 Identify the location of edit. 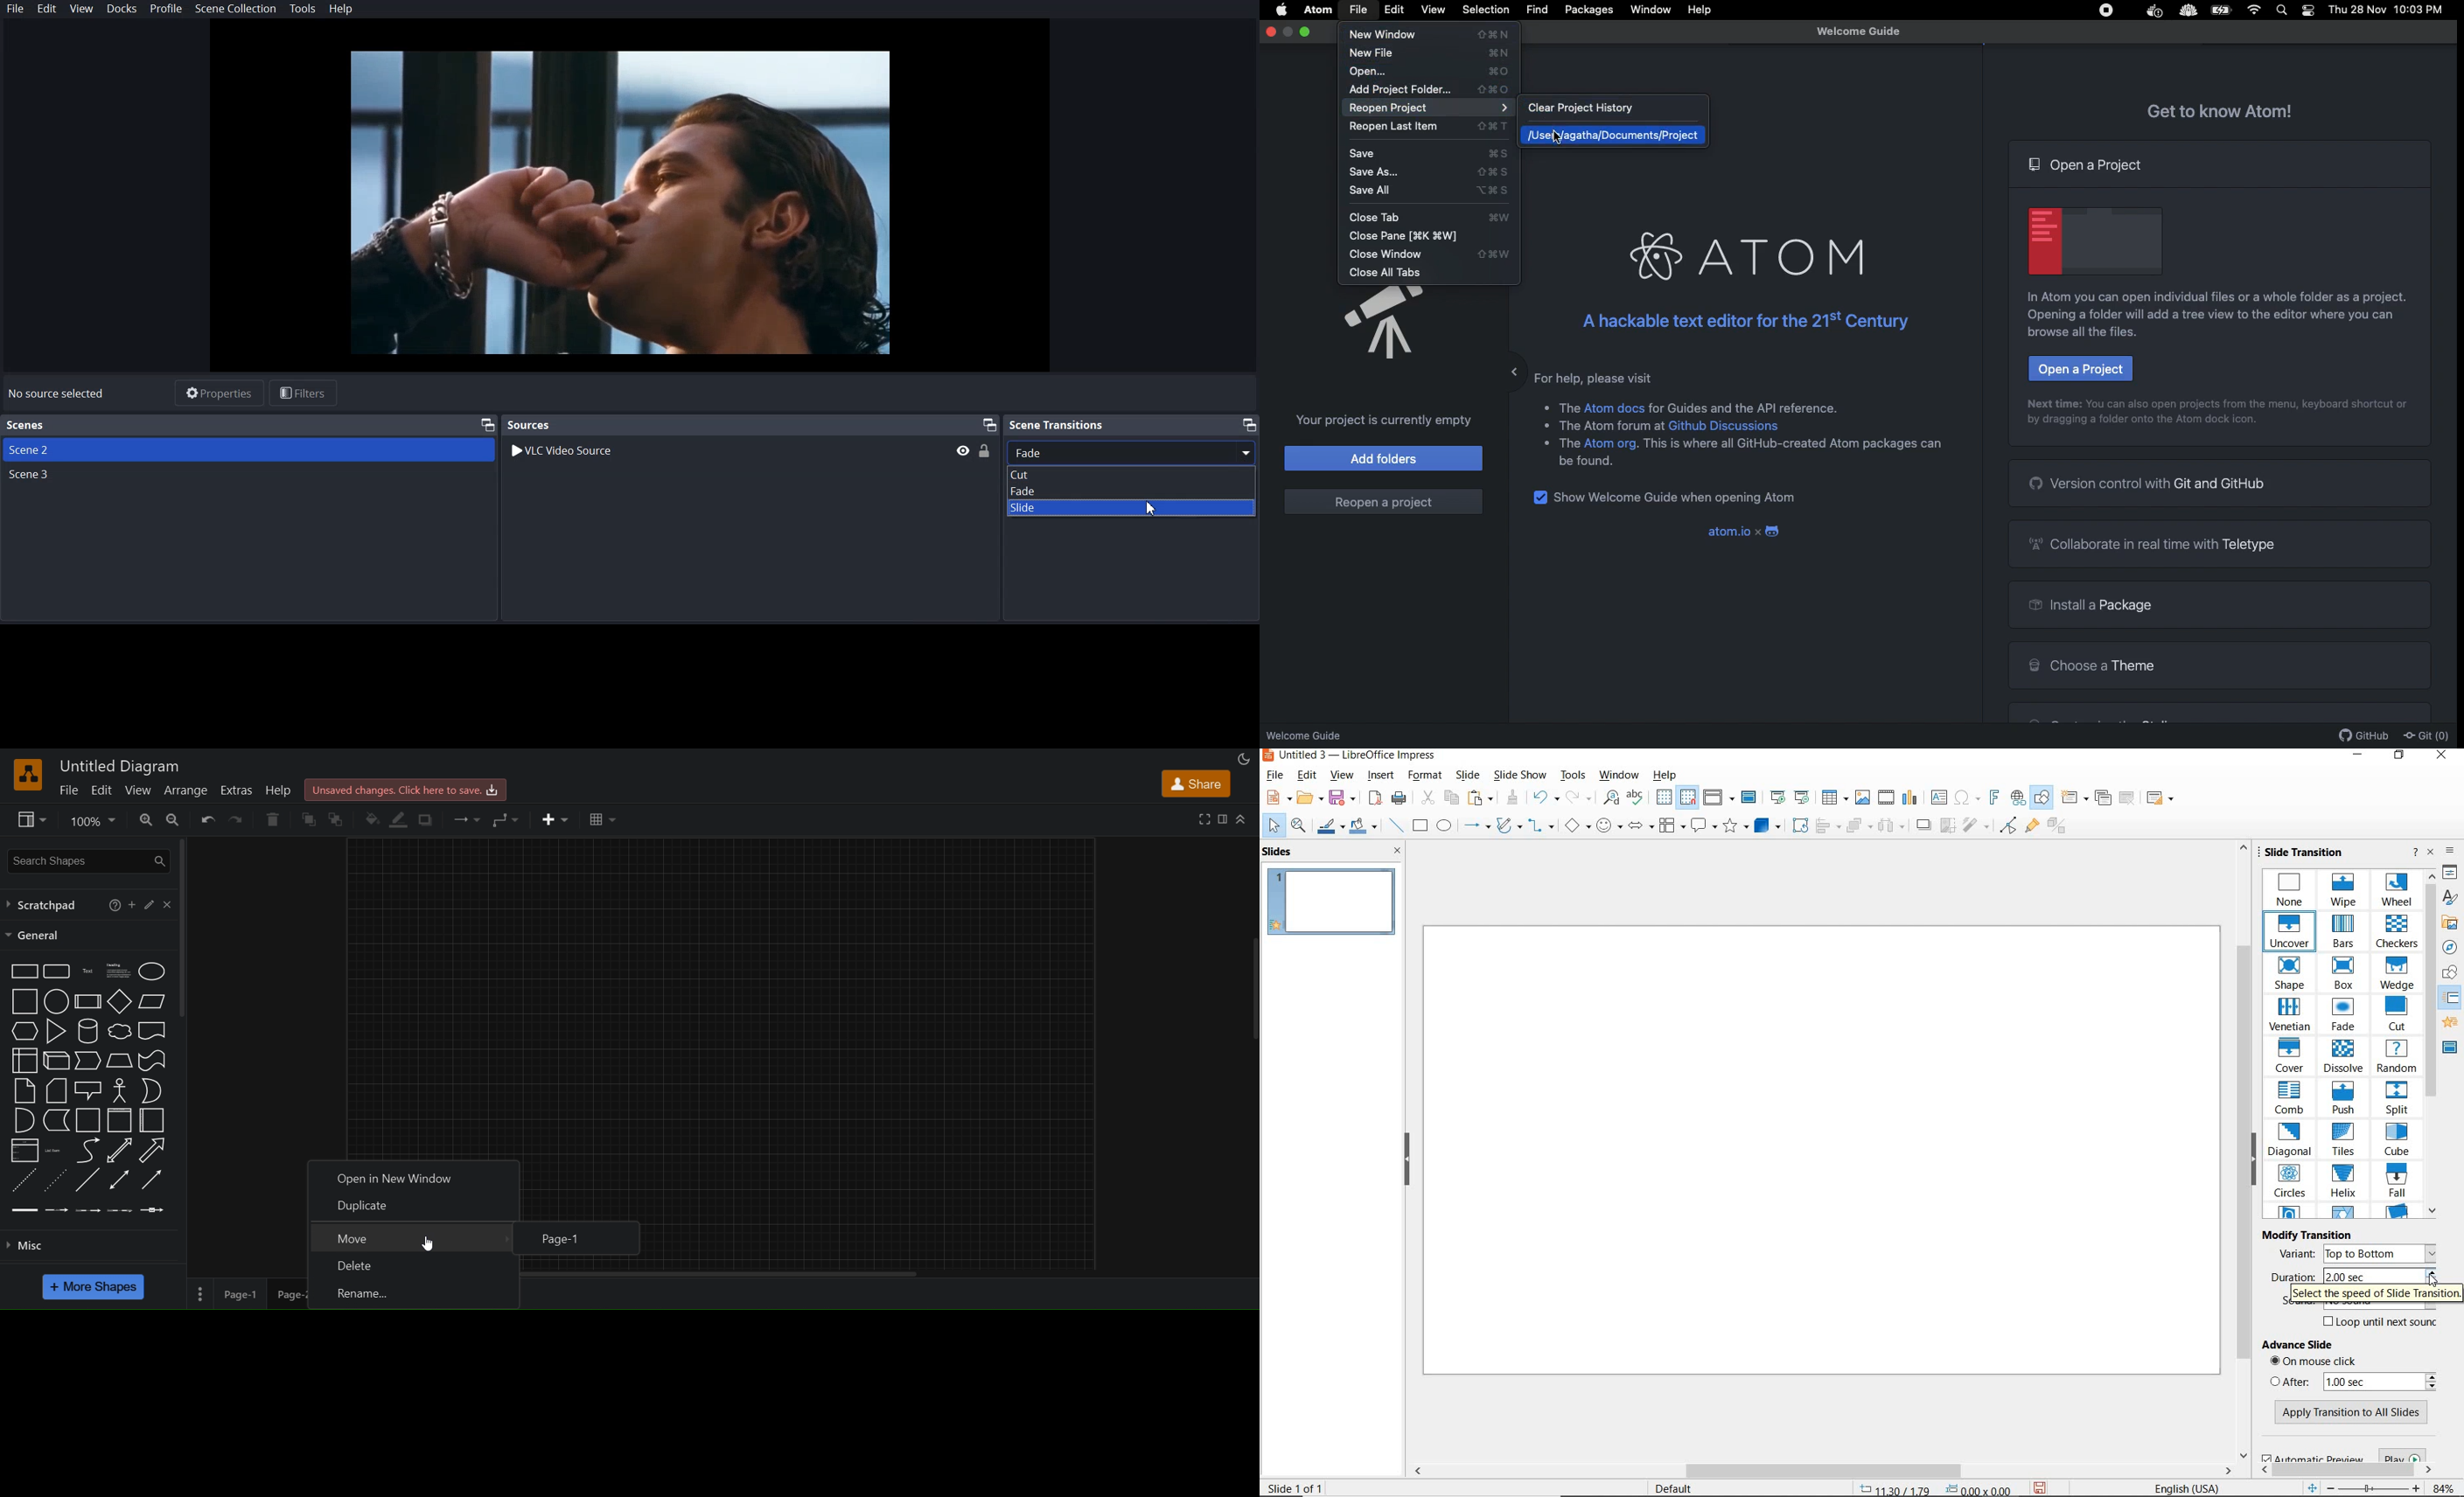
(102, 790).